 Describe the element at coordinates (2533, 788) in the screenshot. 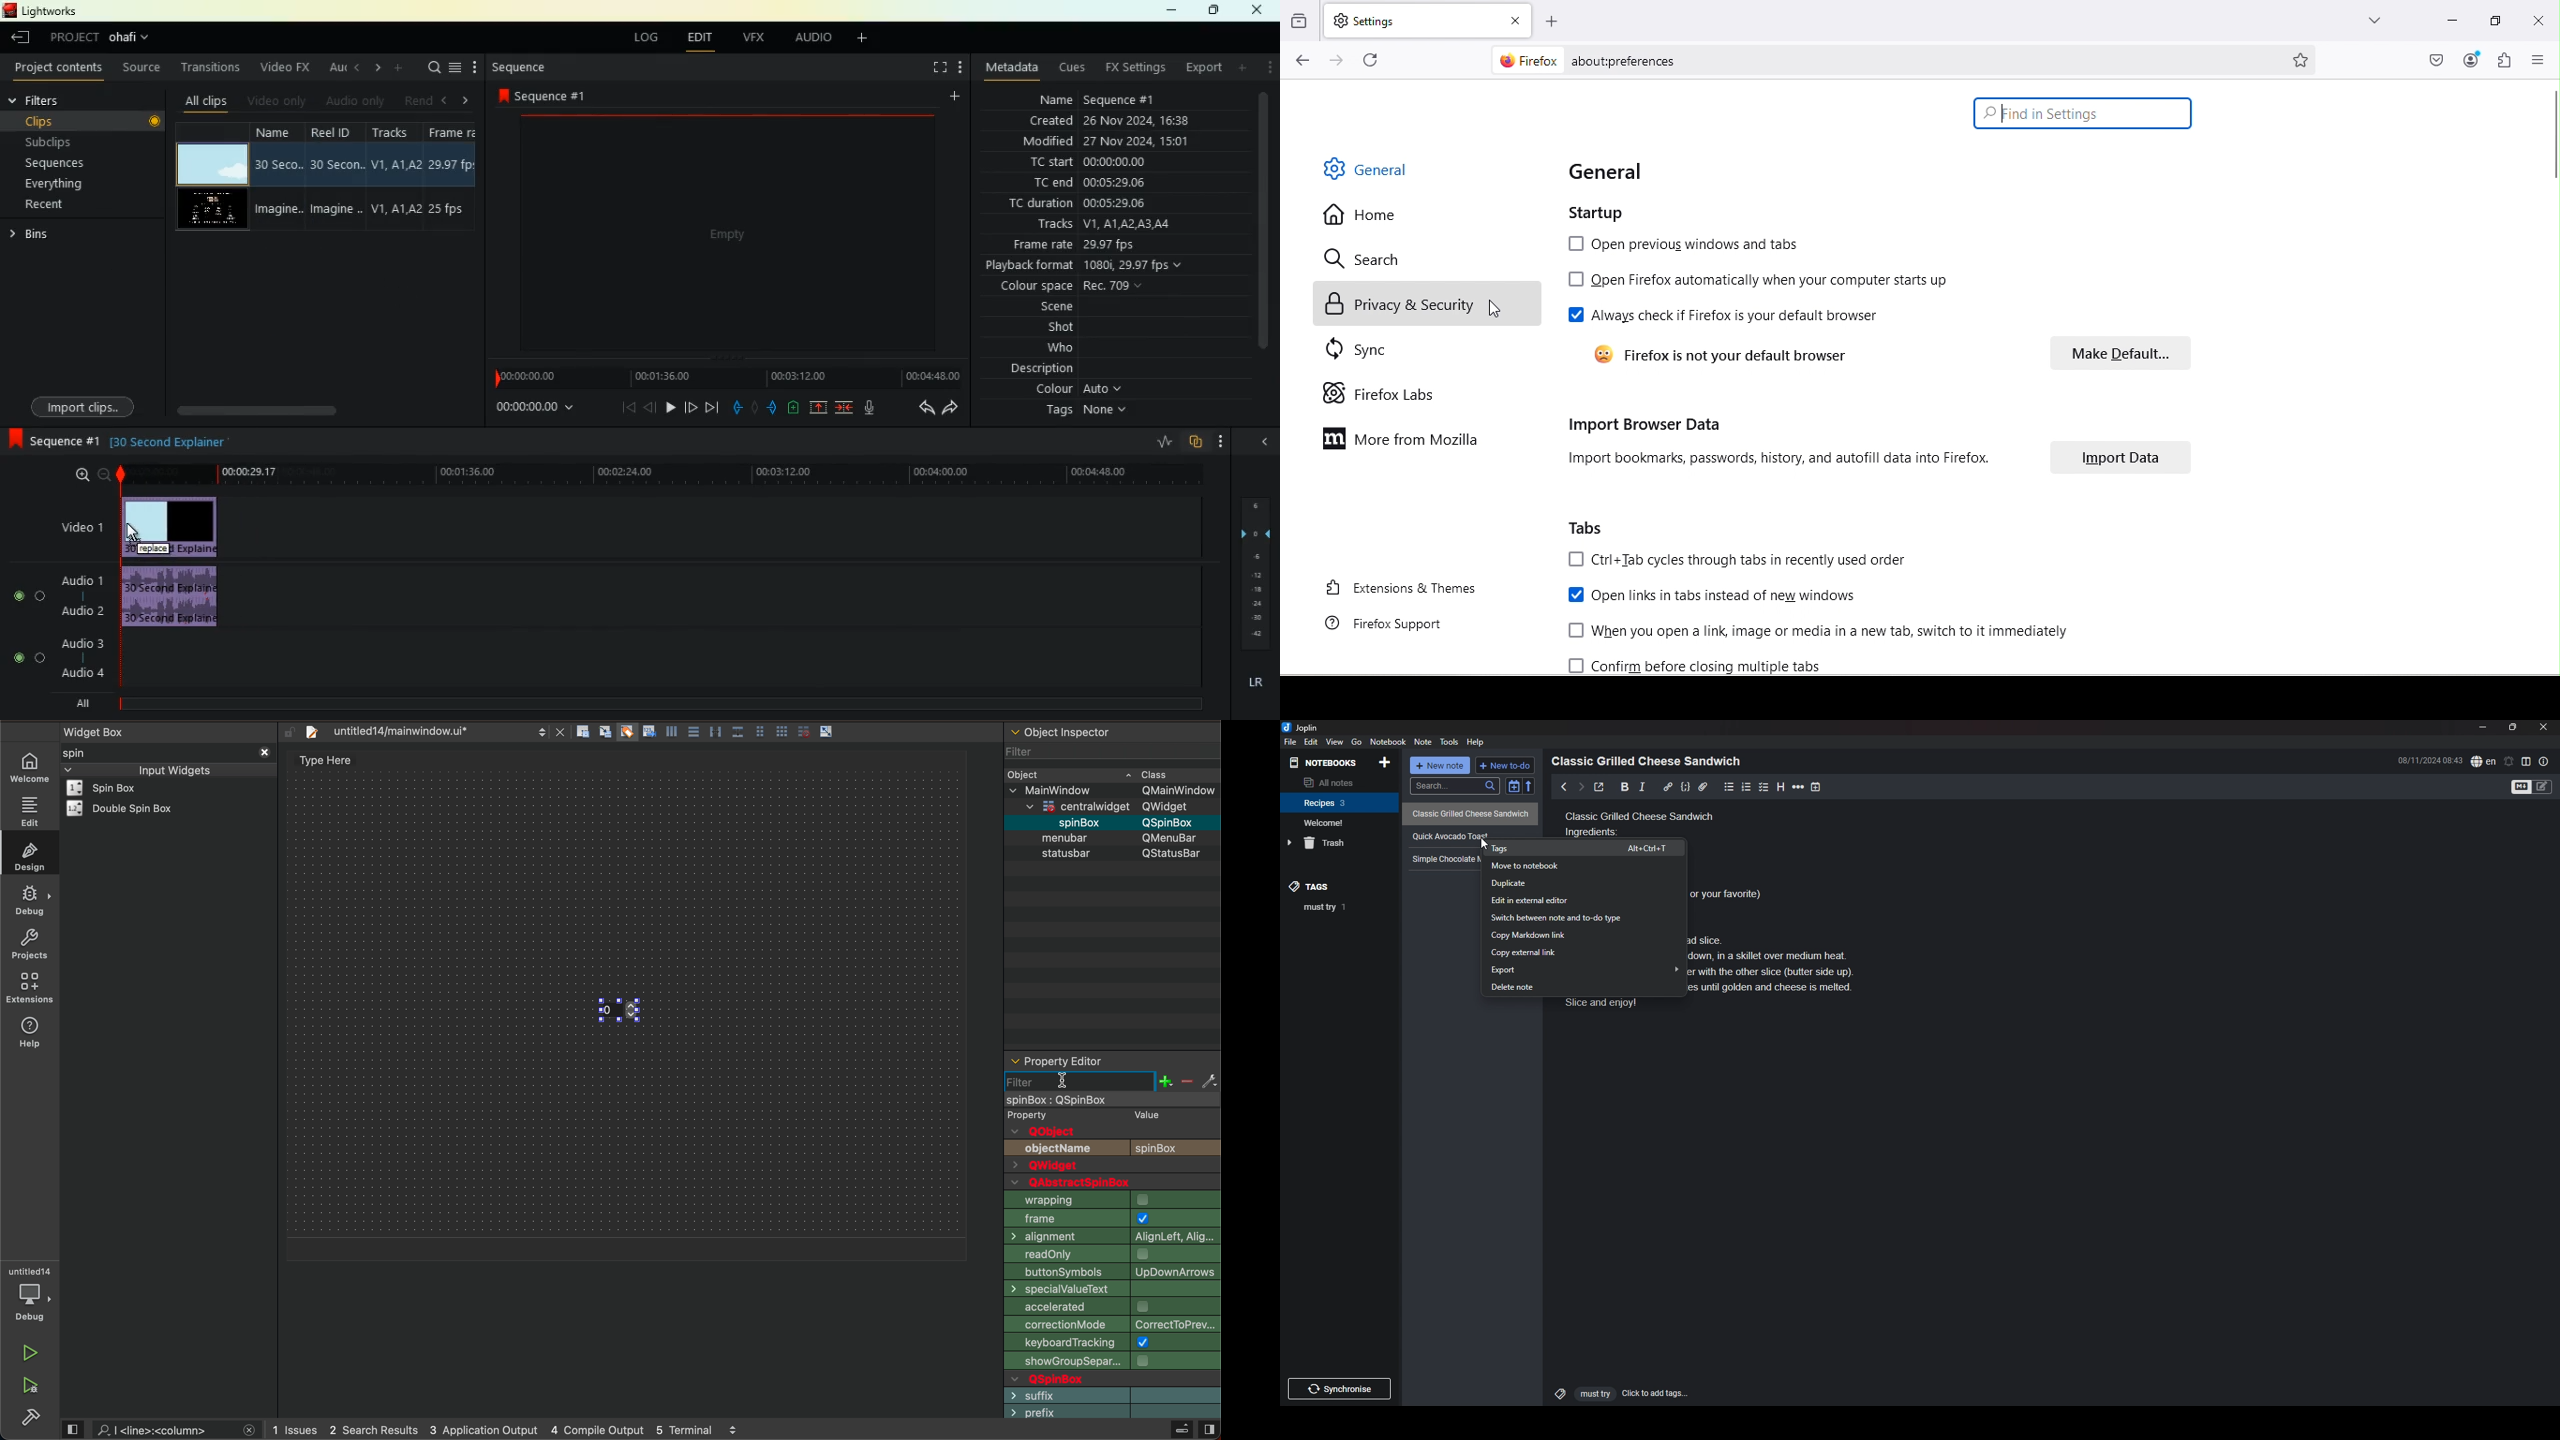

I see `toggle editor` at that location.